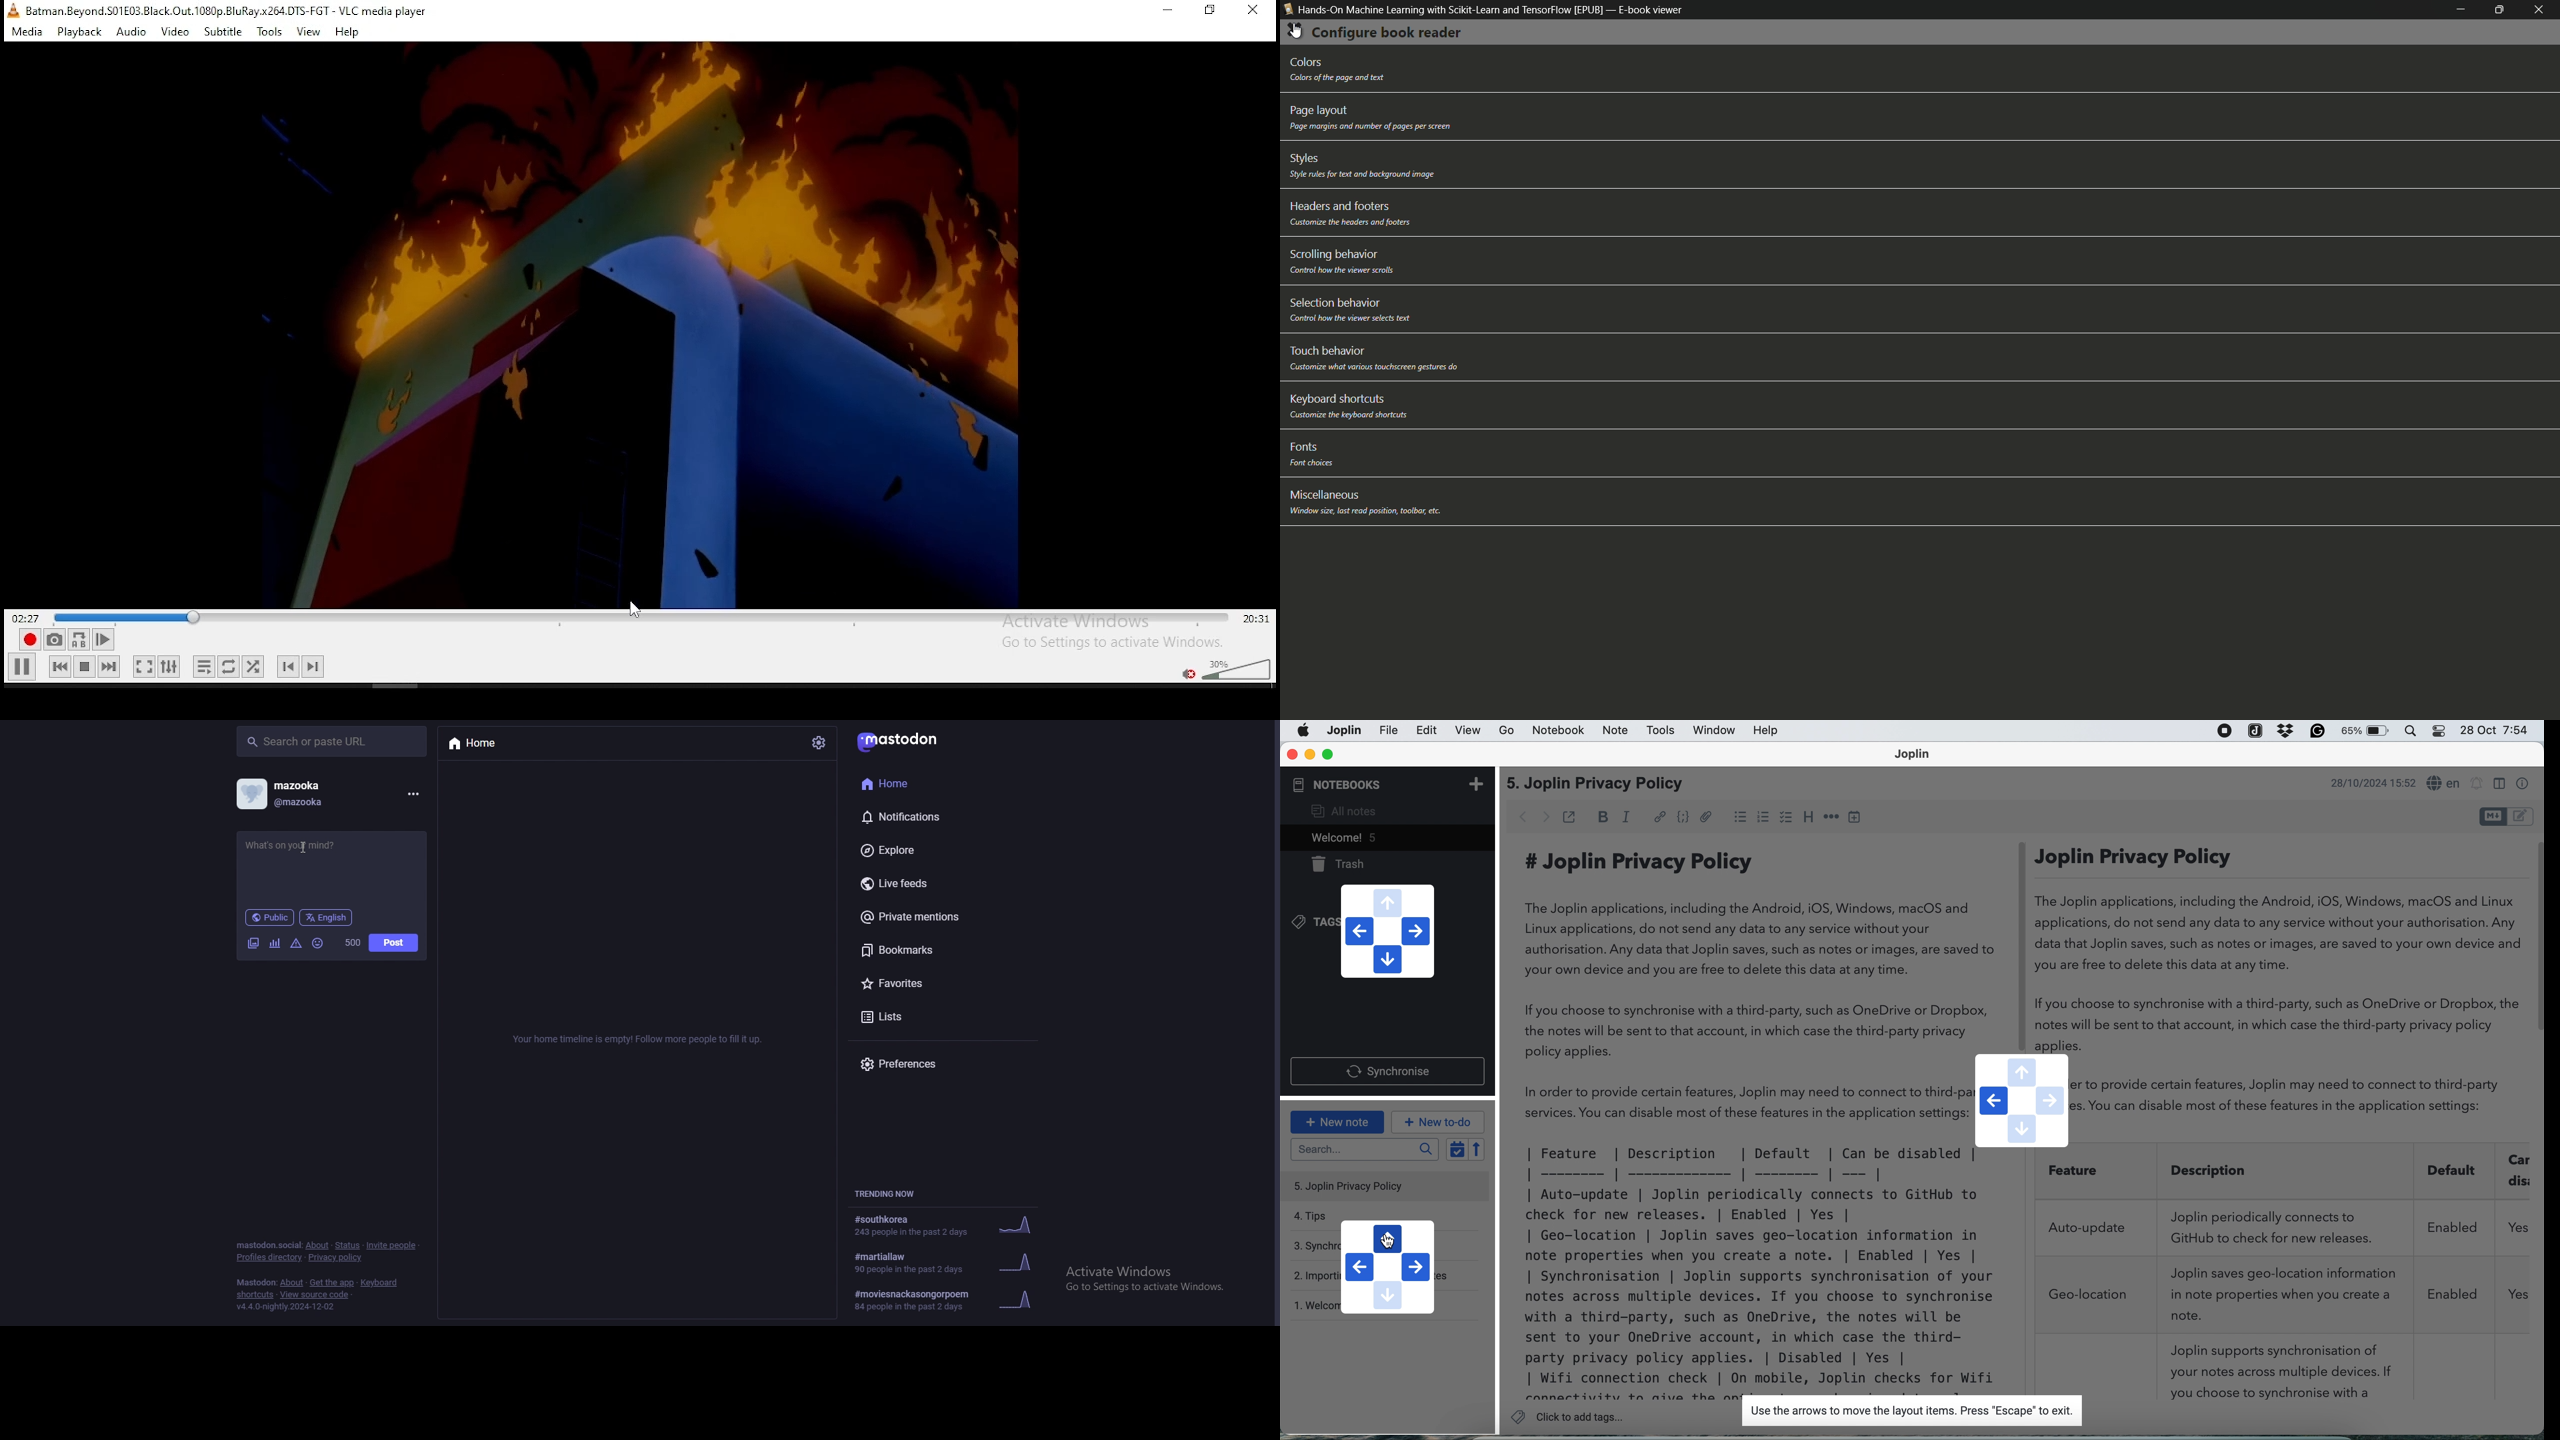 The height and width of the screenshot is (1456, 2576). What do you see at coordinates (1390, 1268) in the screenshot?
I see `navigation buttons` at bounding box center [1390, 1268].